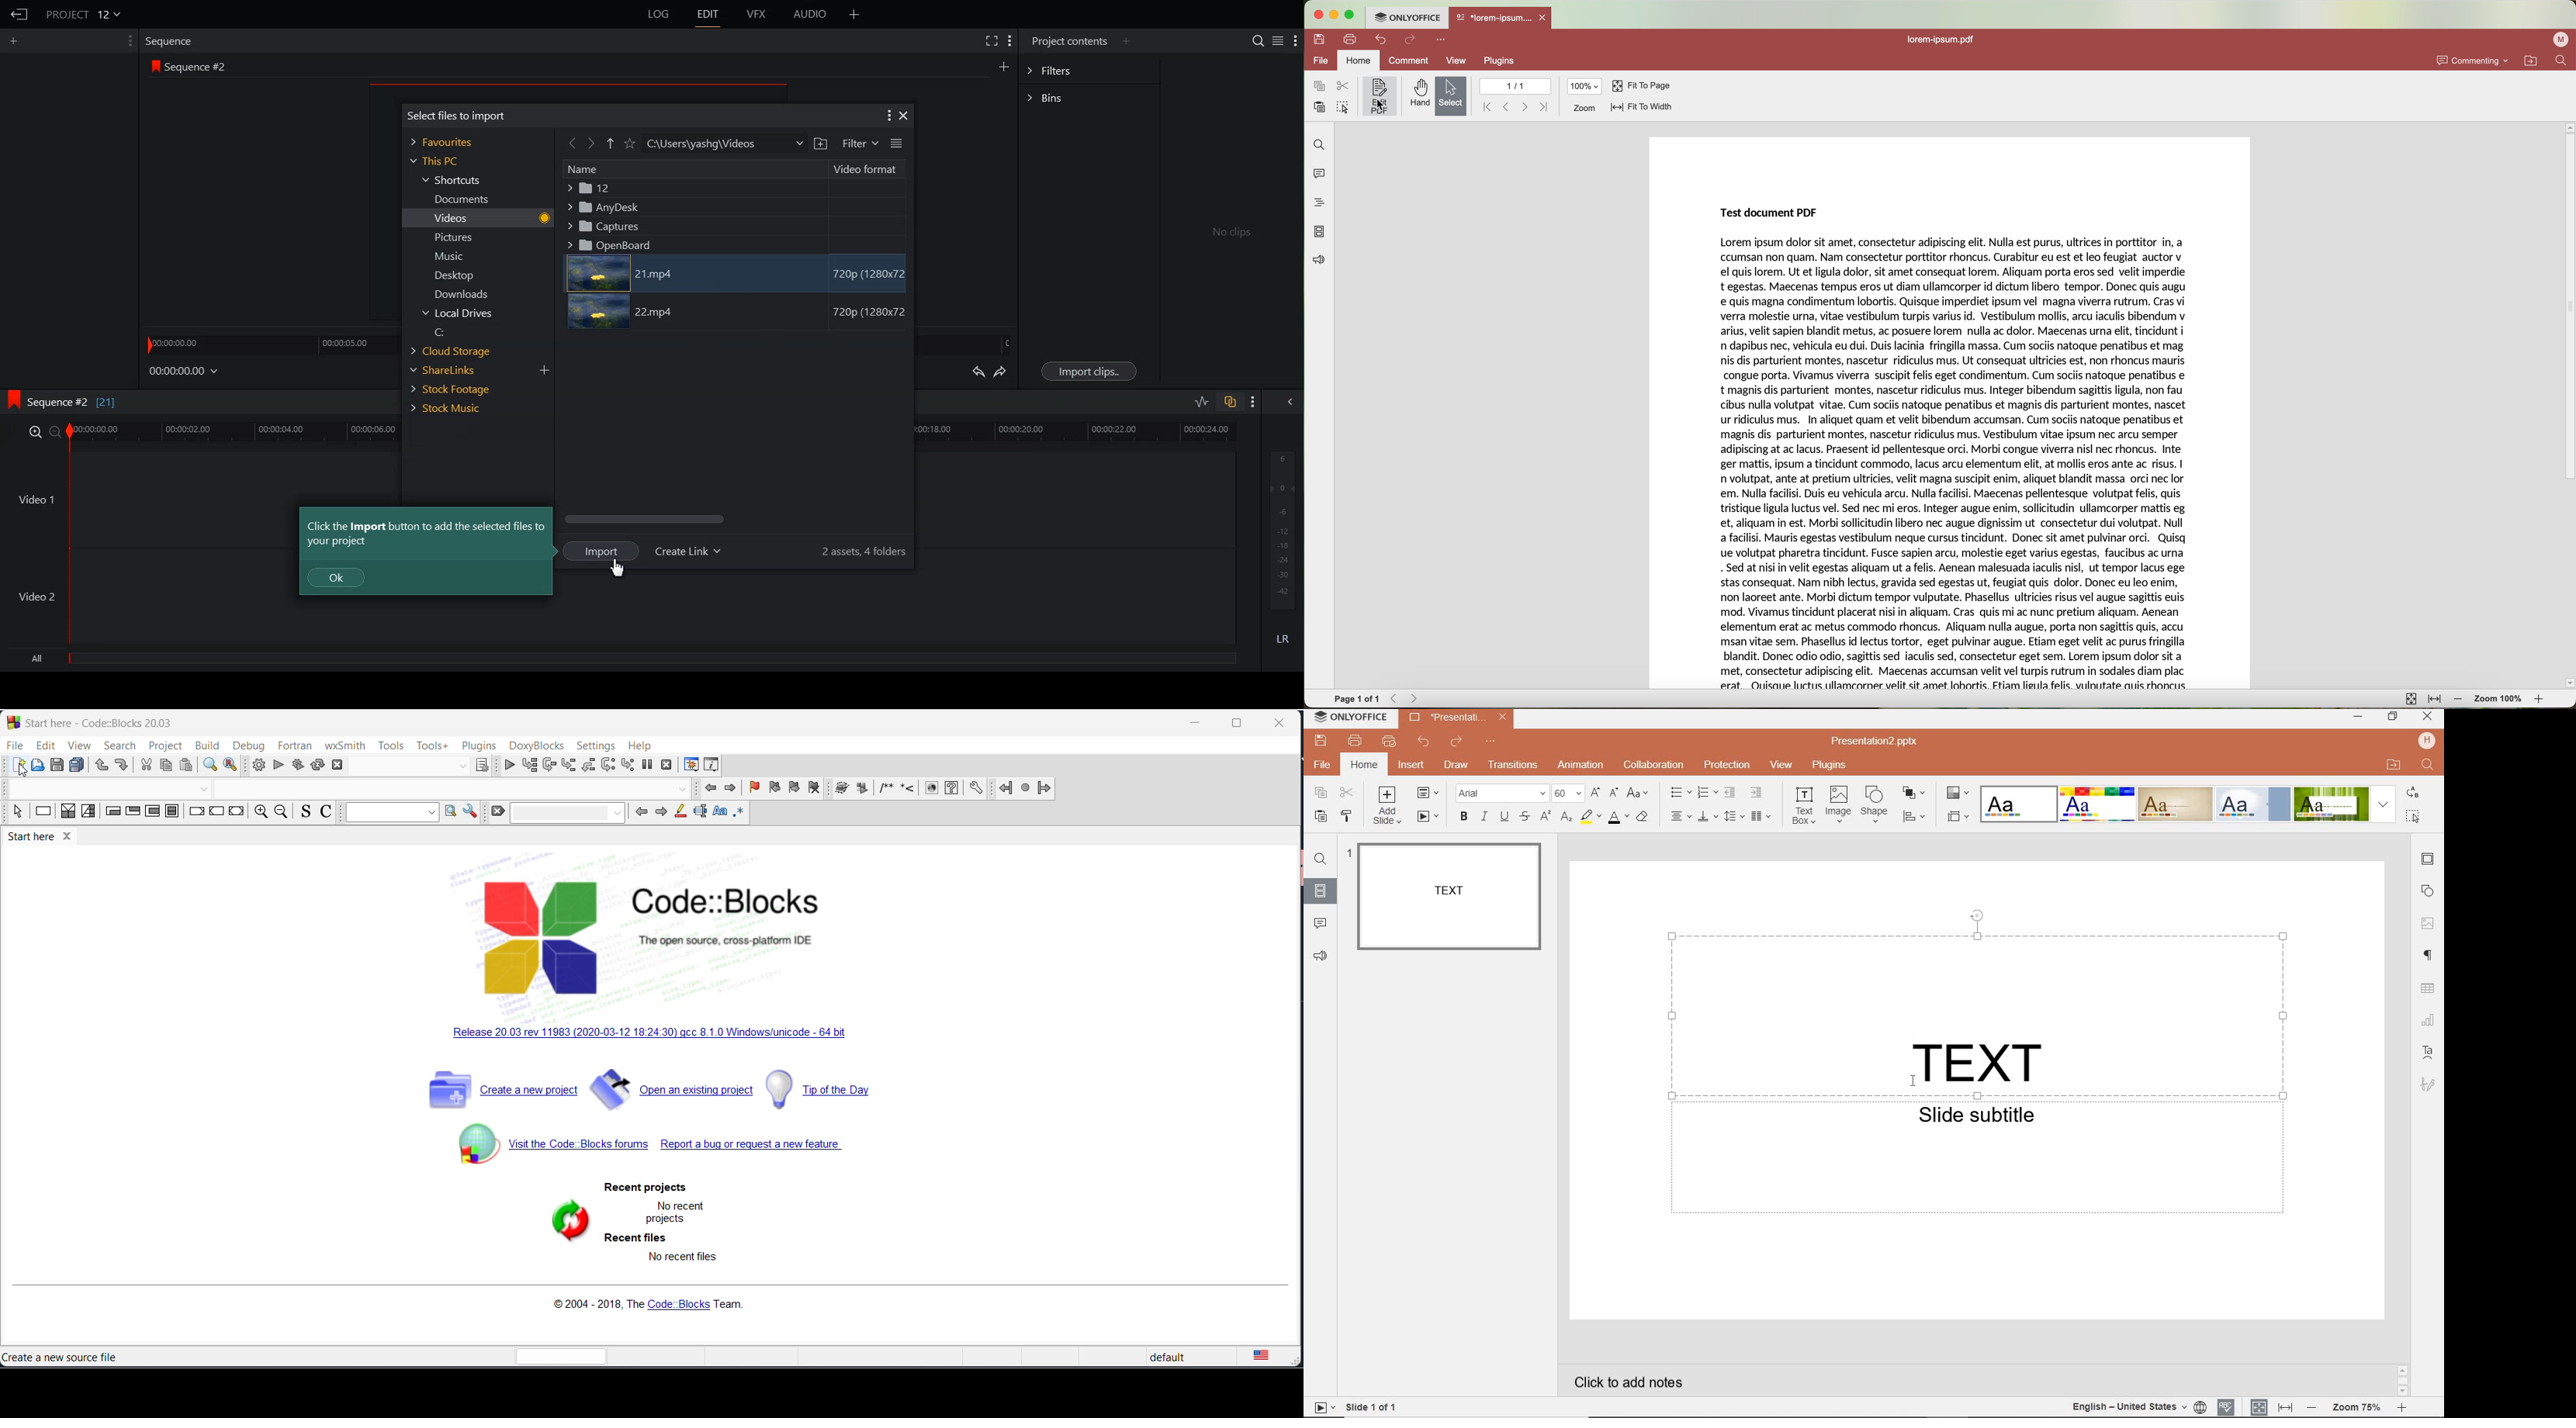  Describe the element at coordinates (729, 789) in the screenshot. I see `go next ` at that location.